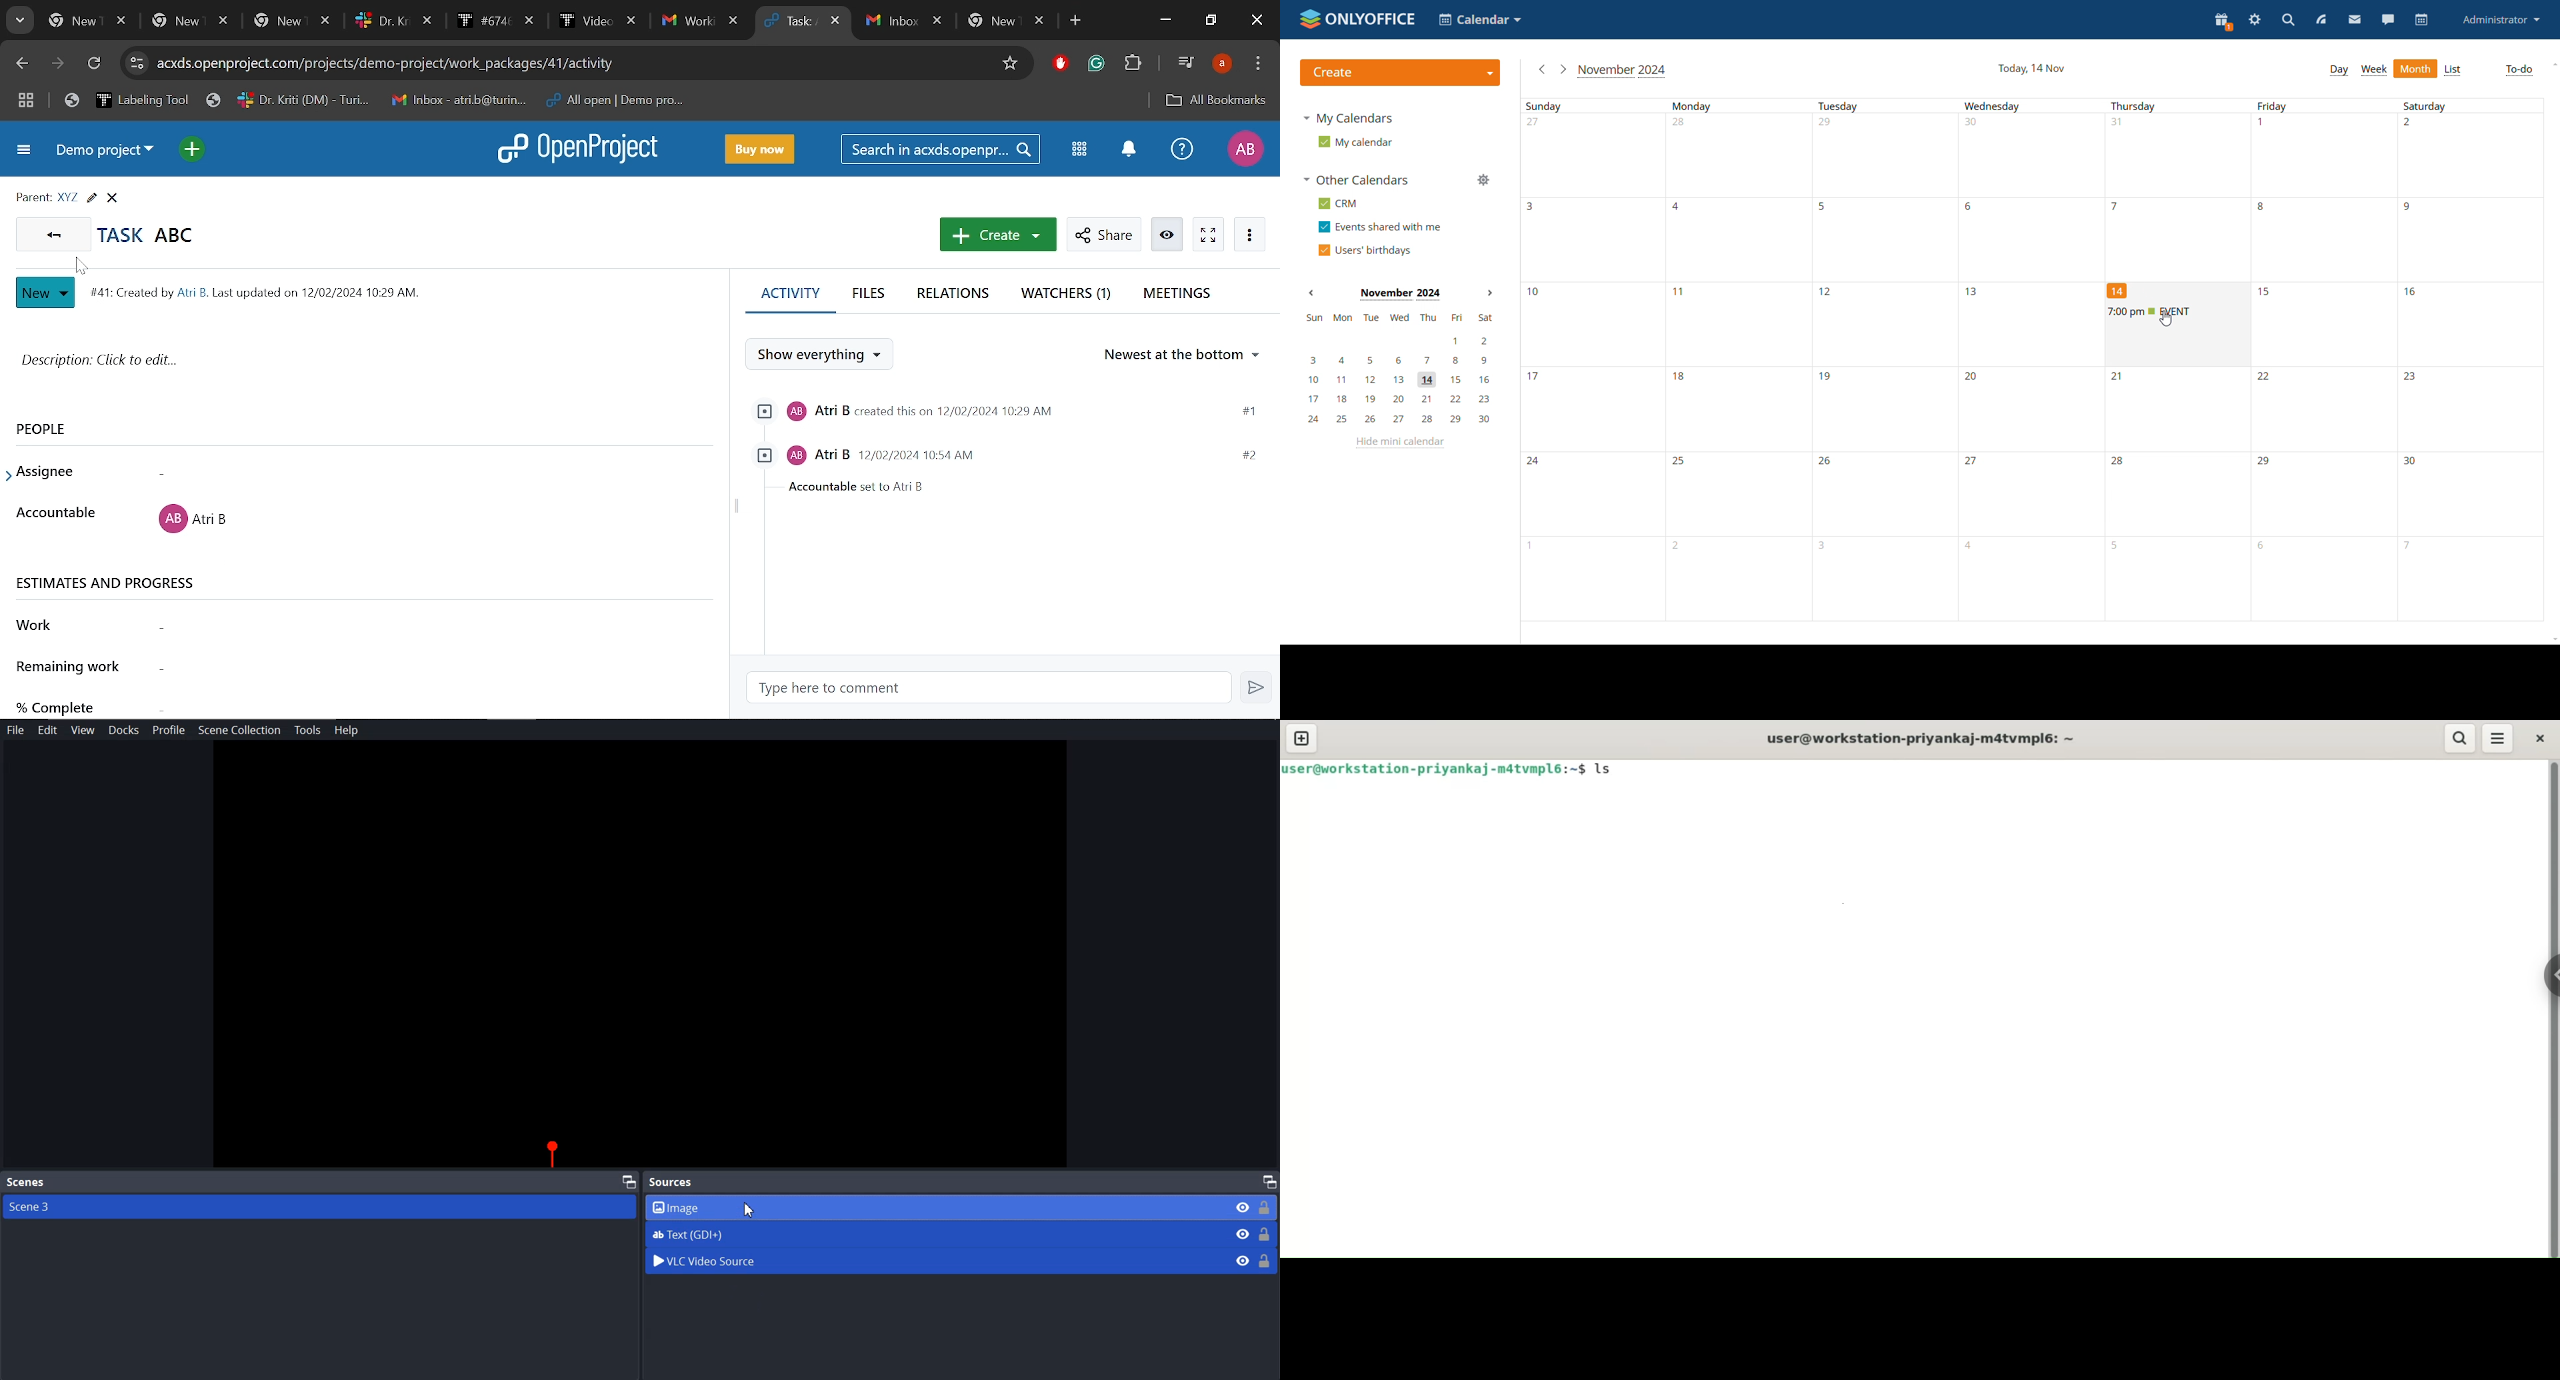 The width and height of the screenshot is (2576, 1400). Describe the element at coordinates (48, 730) in the screenshot. I see `Edit` at that location.